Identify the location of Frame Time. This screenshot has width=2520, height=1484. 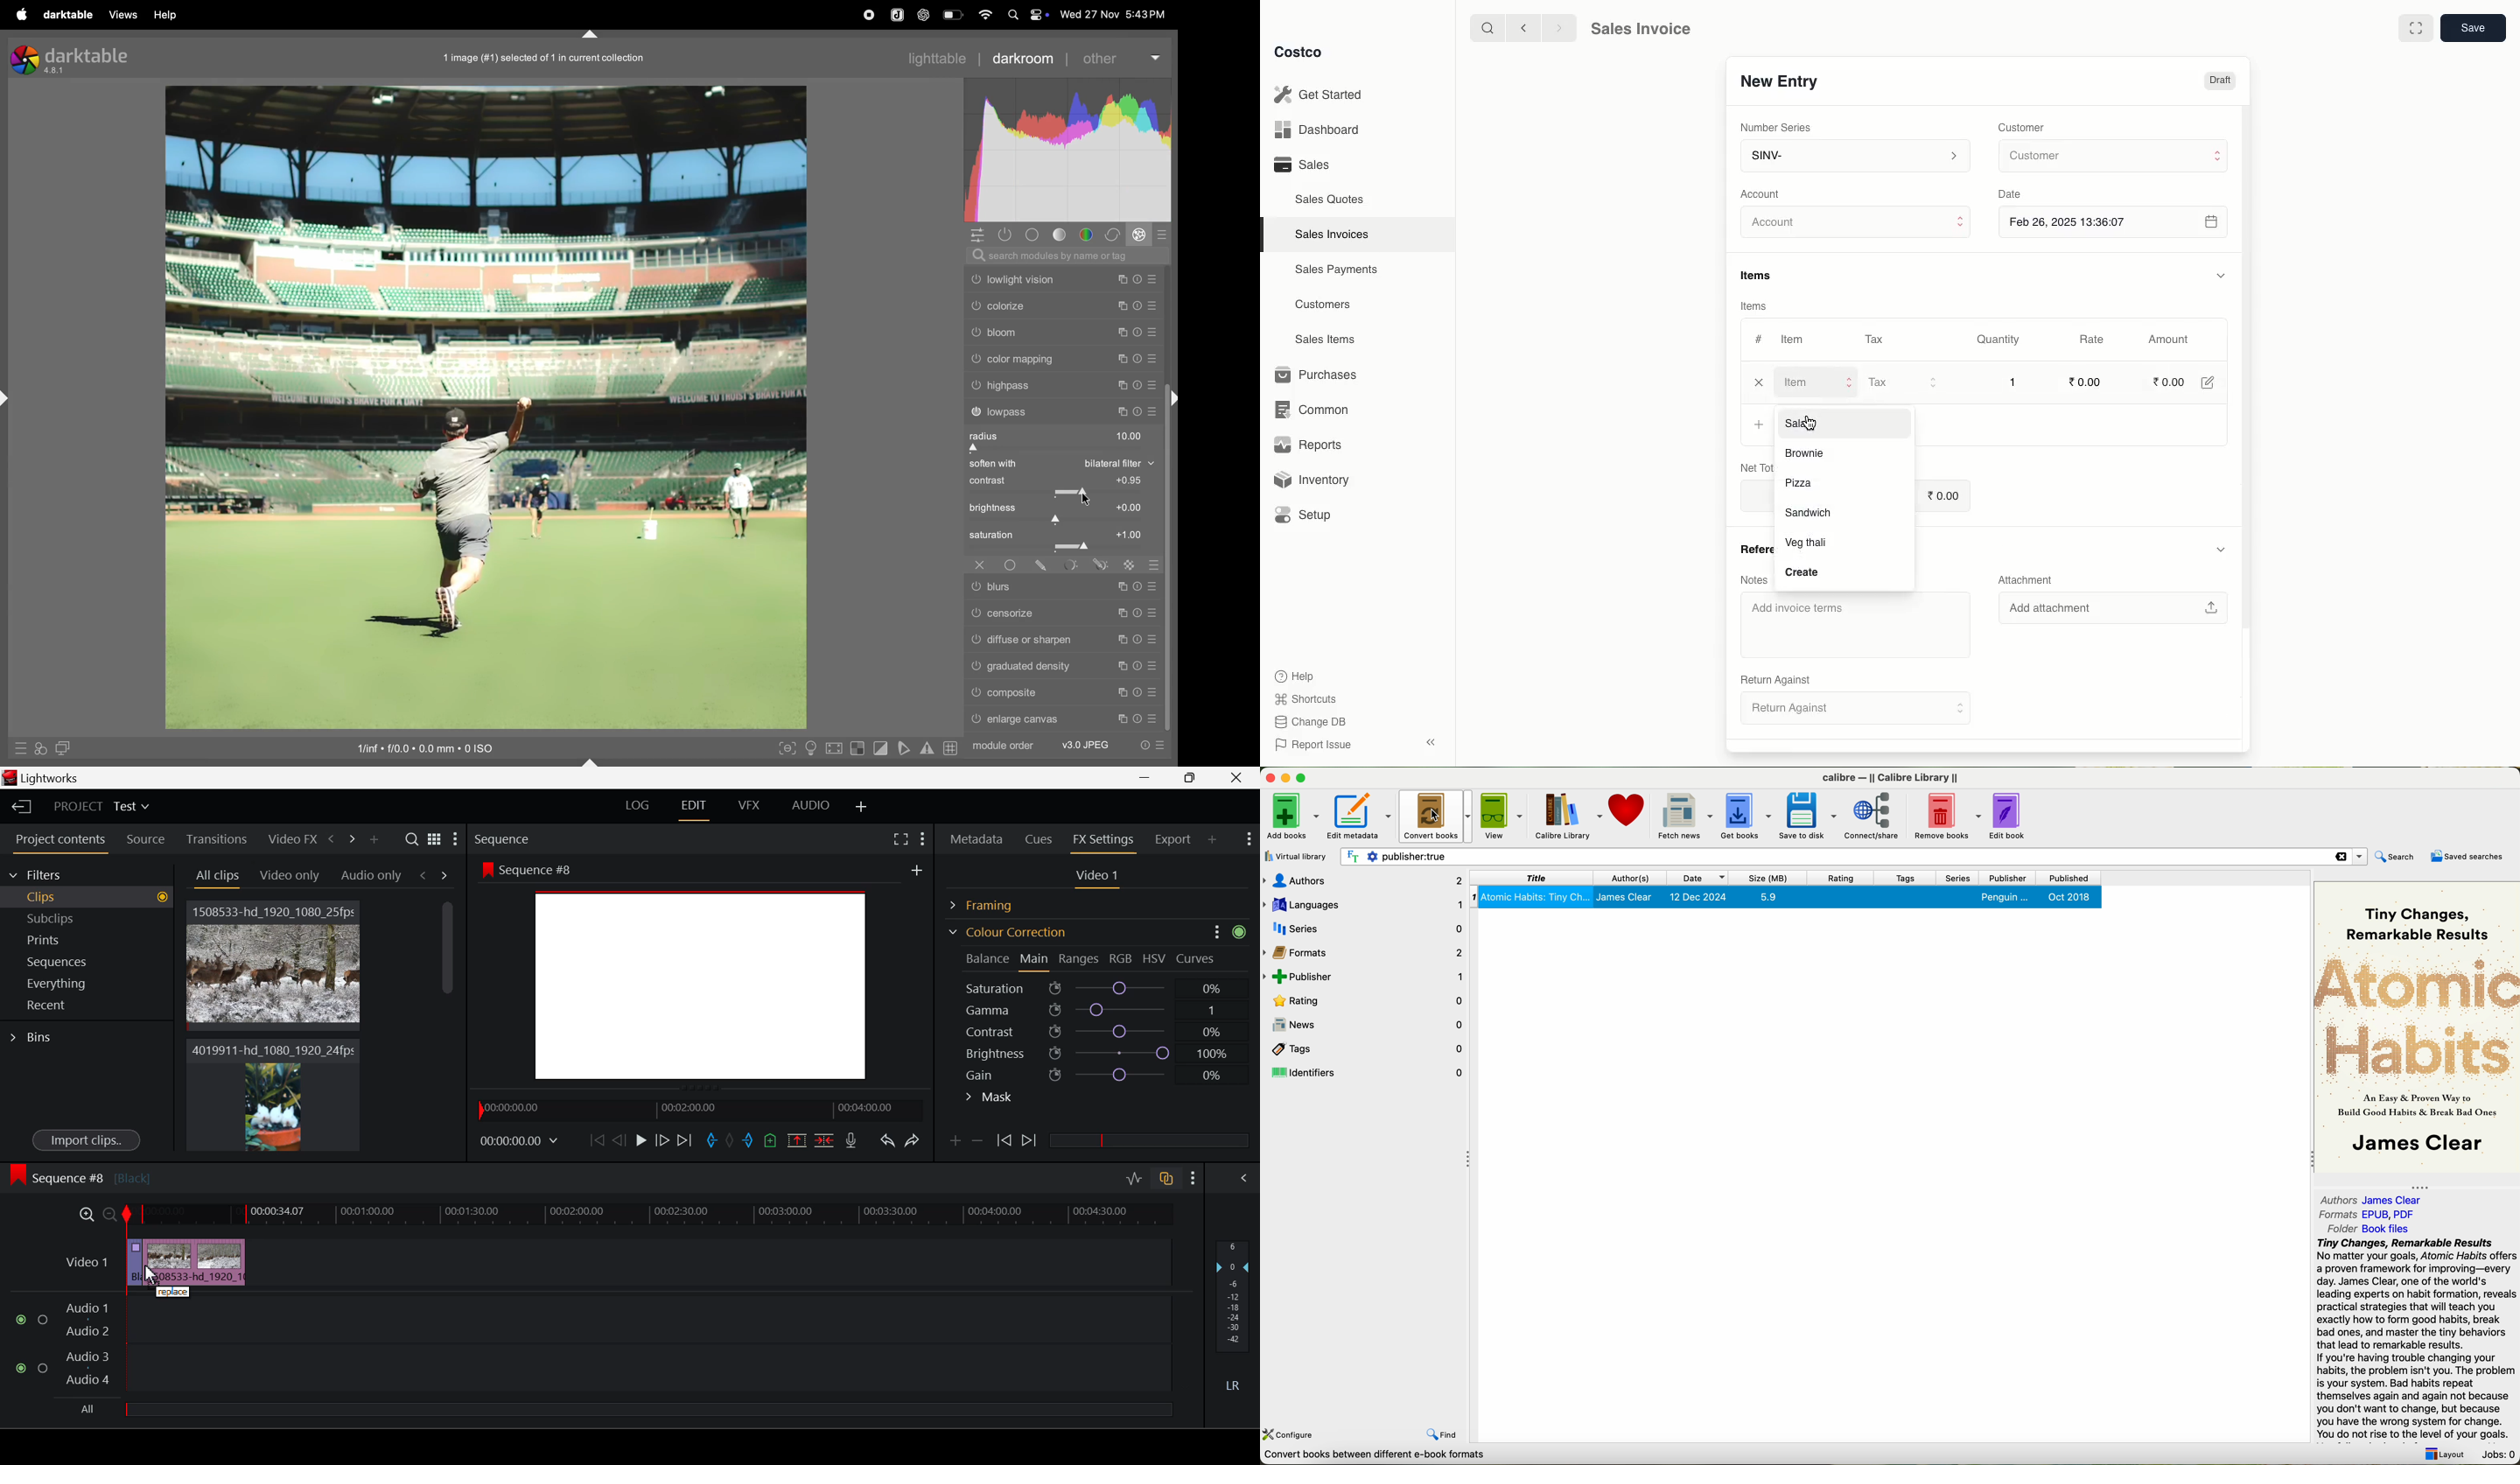
(520, 1142).